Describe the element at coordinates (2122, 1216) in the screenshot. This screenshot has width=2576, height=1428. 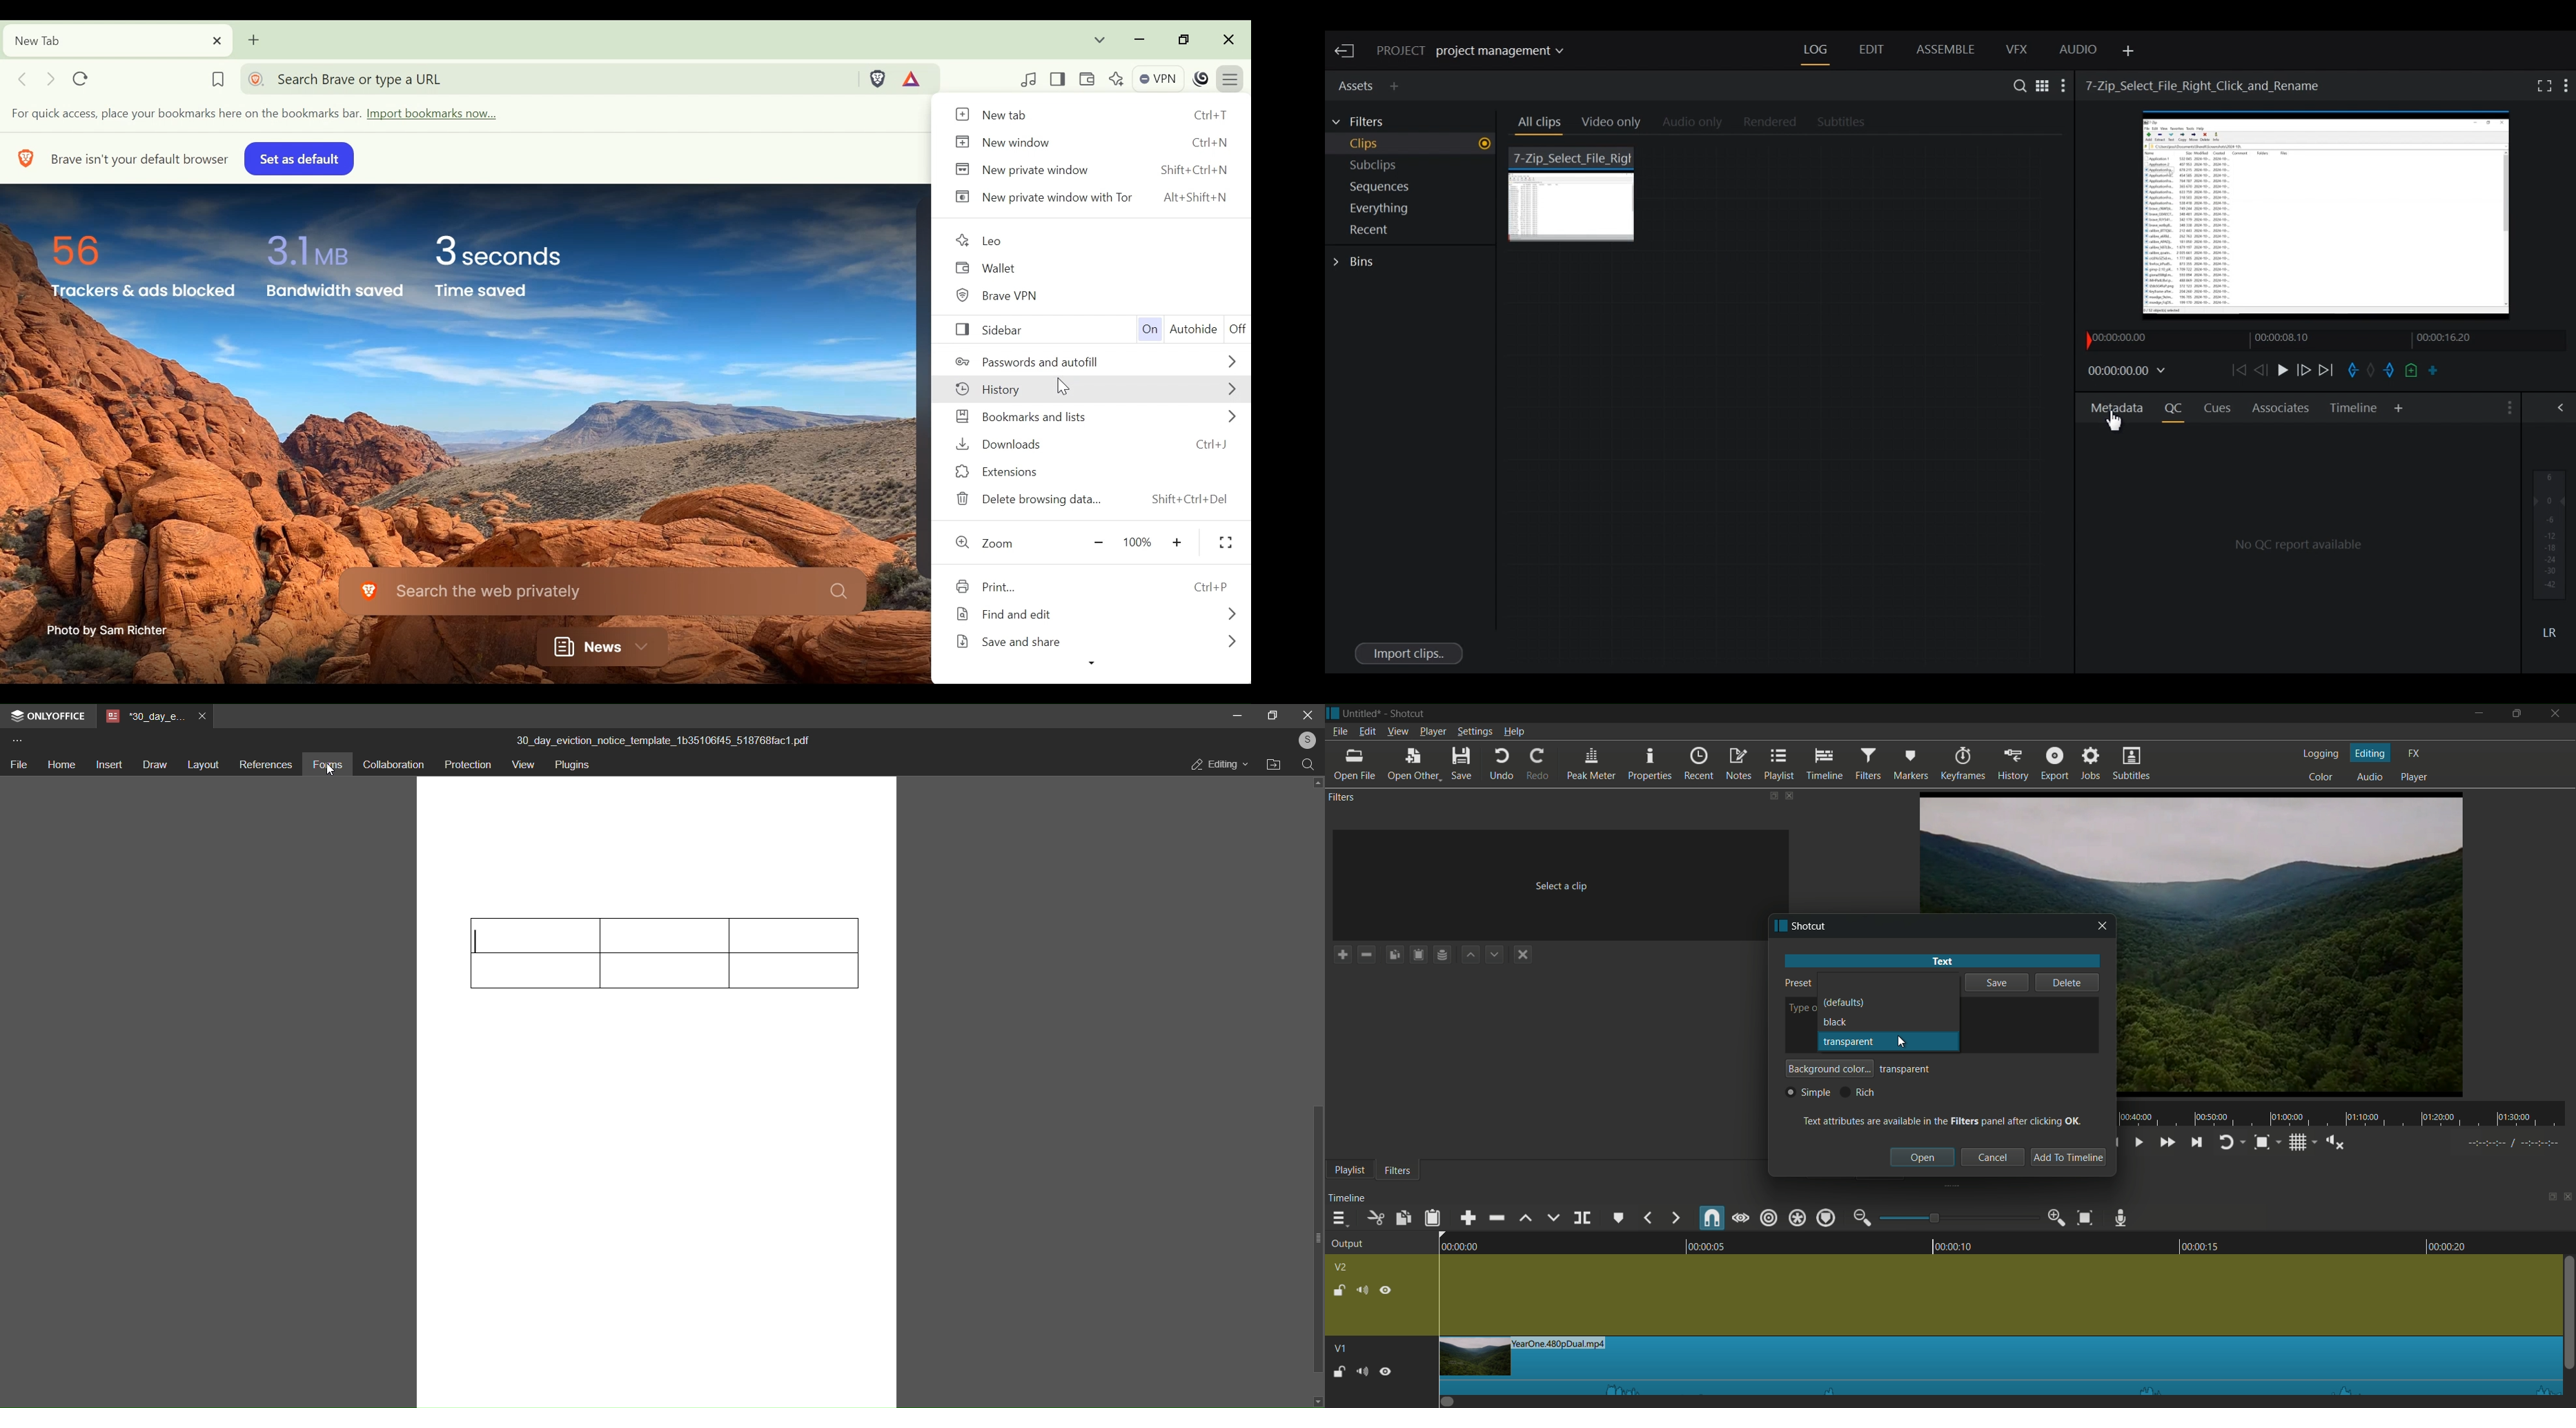
I see `record audio` at that location.